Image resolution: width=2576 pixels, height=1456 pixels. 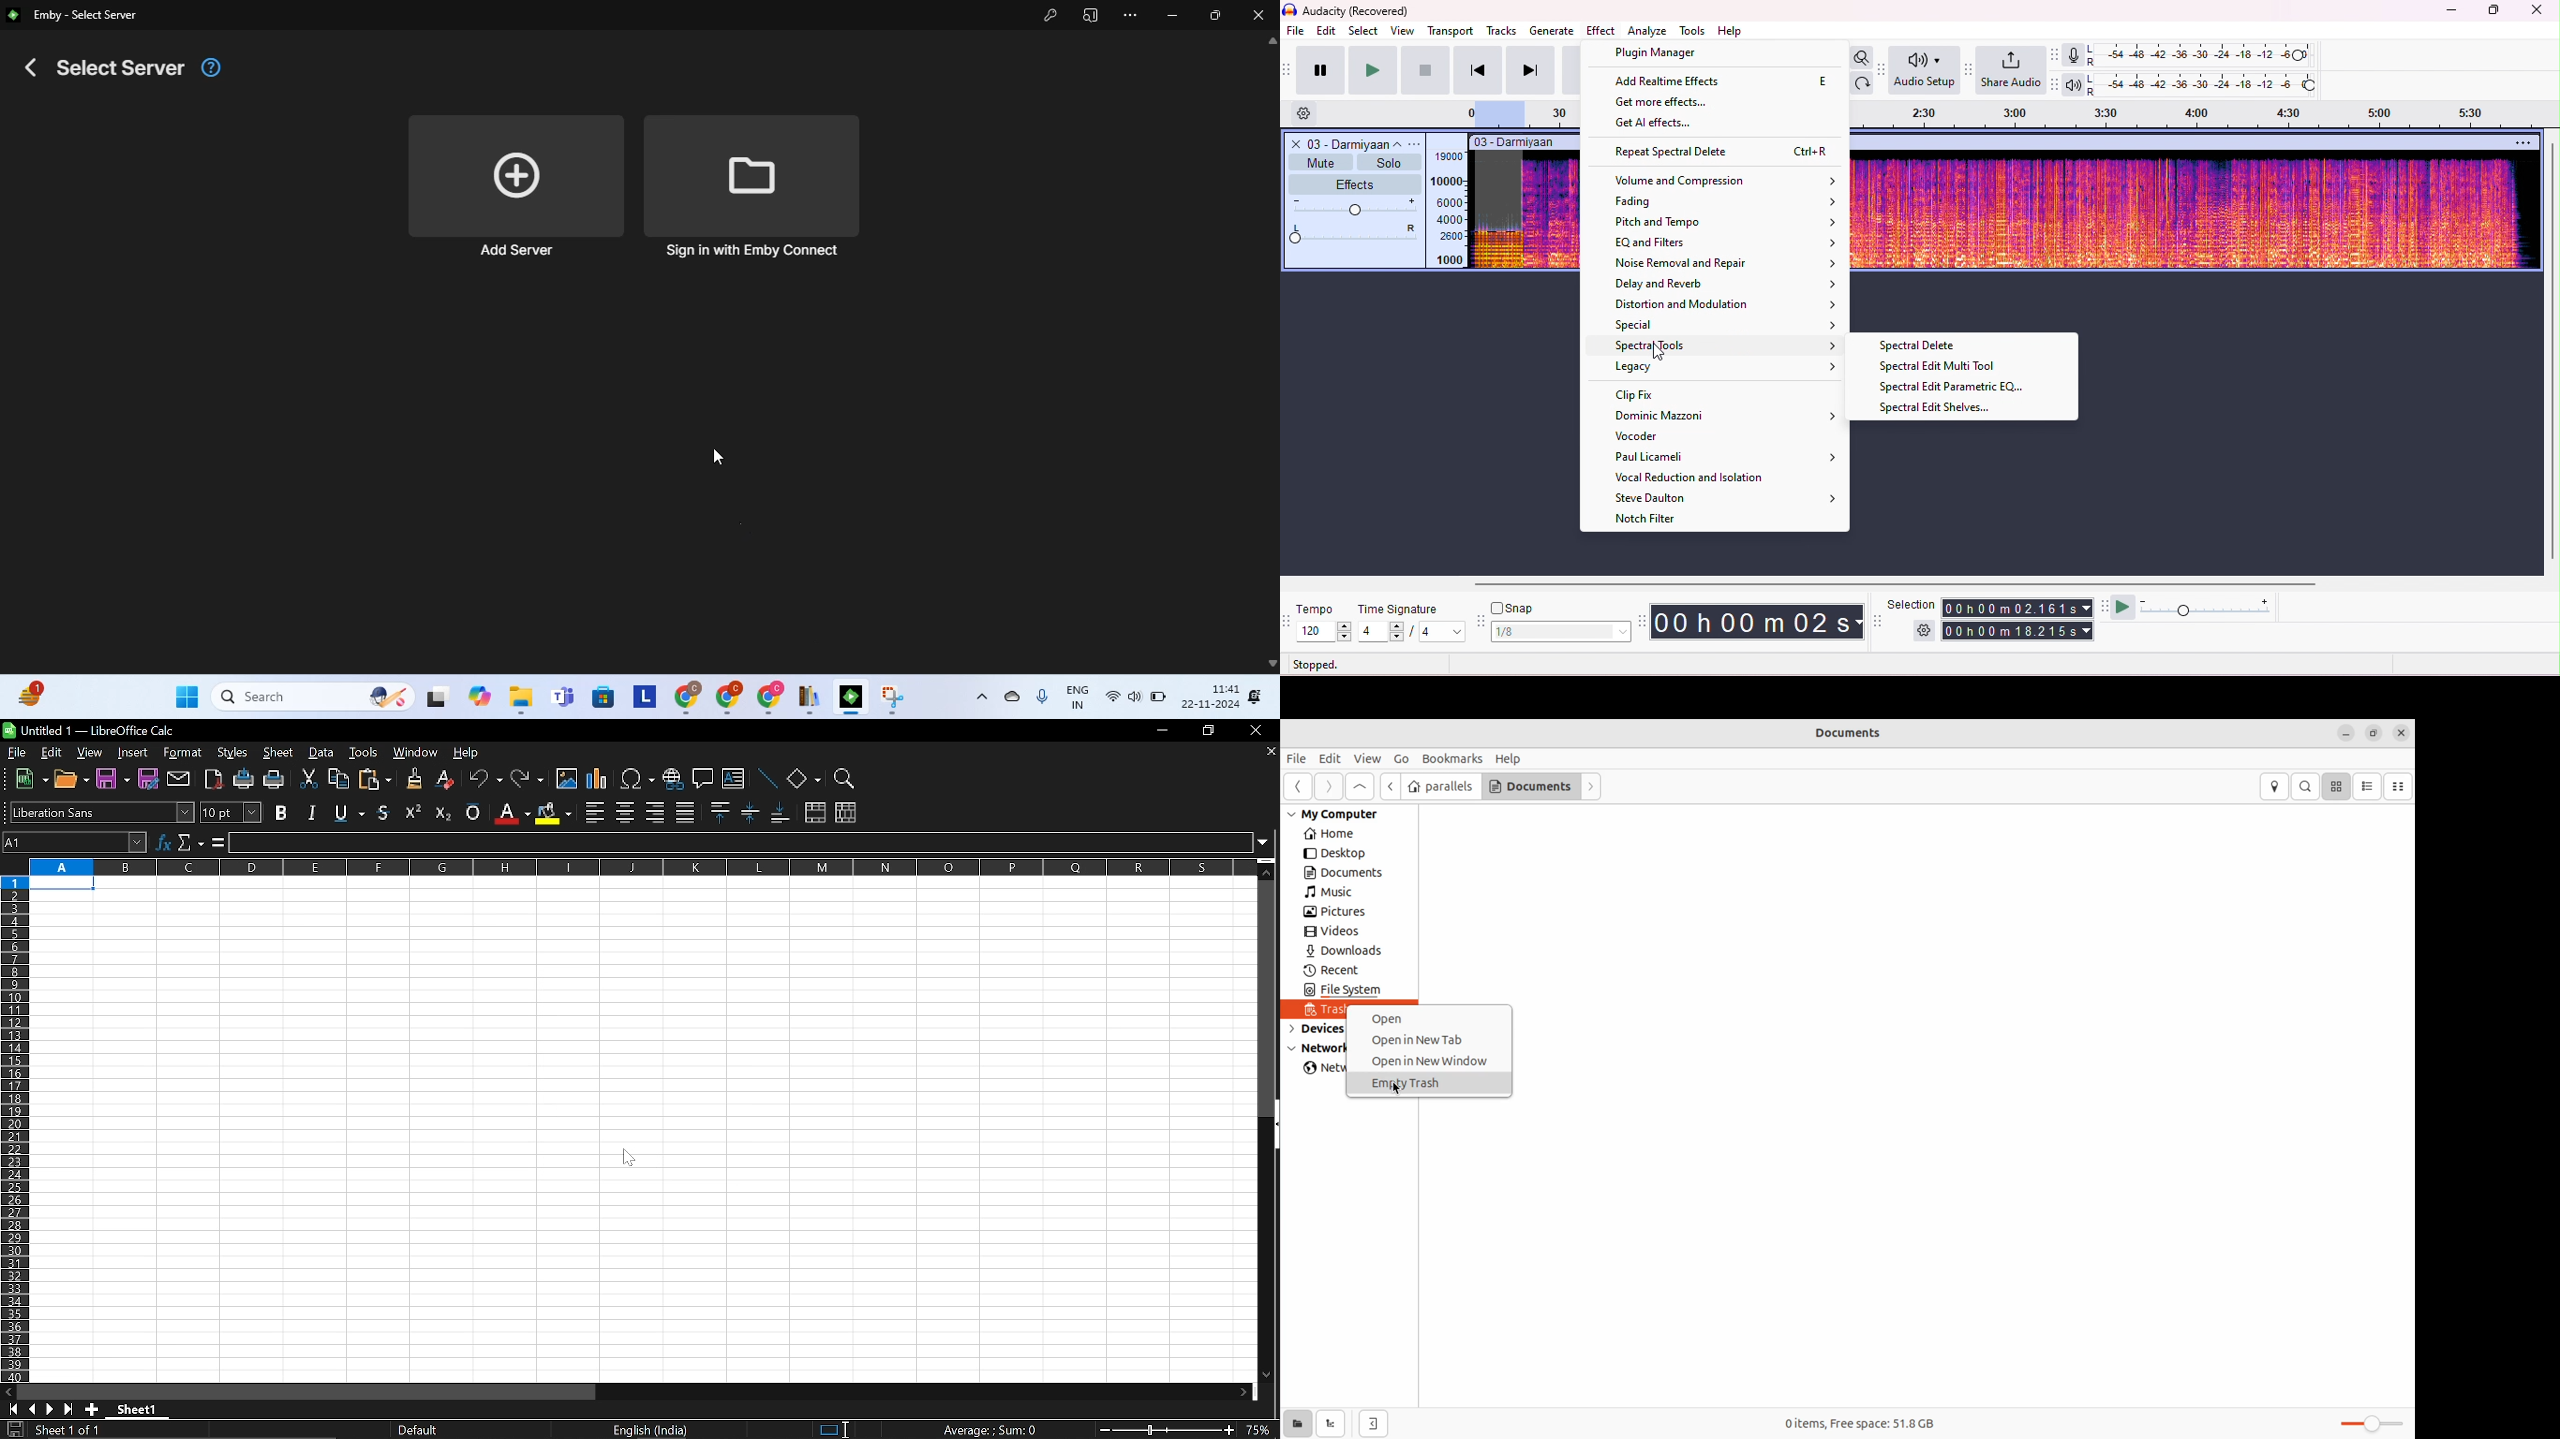 What do you see at coordinates (1322, 69) in the screenshot?
I see `pause` at bounding box center [1322, 69].